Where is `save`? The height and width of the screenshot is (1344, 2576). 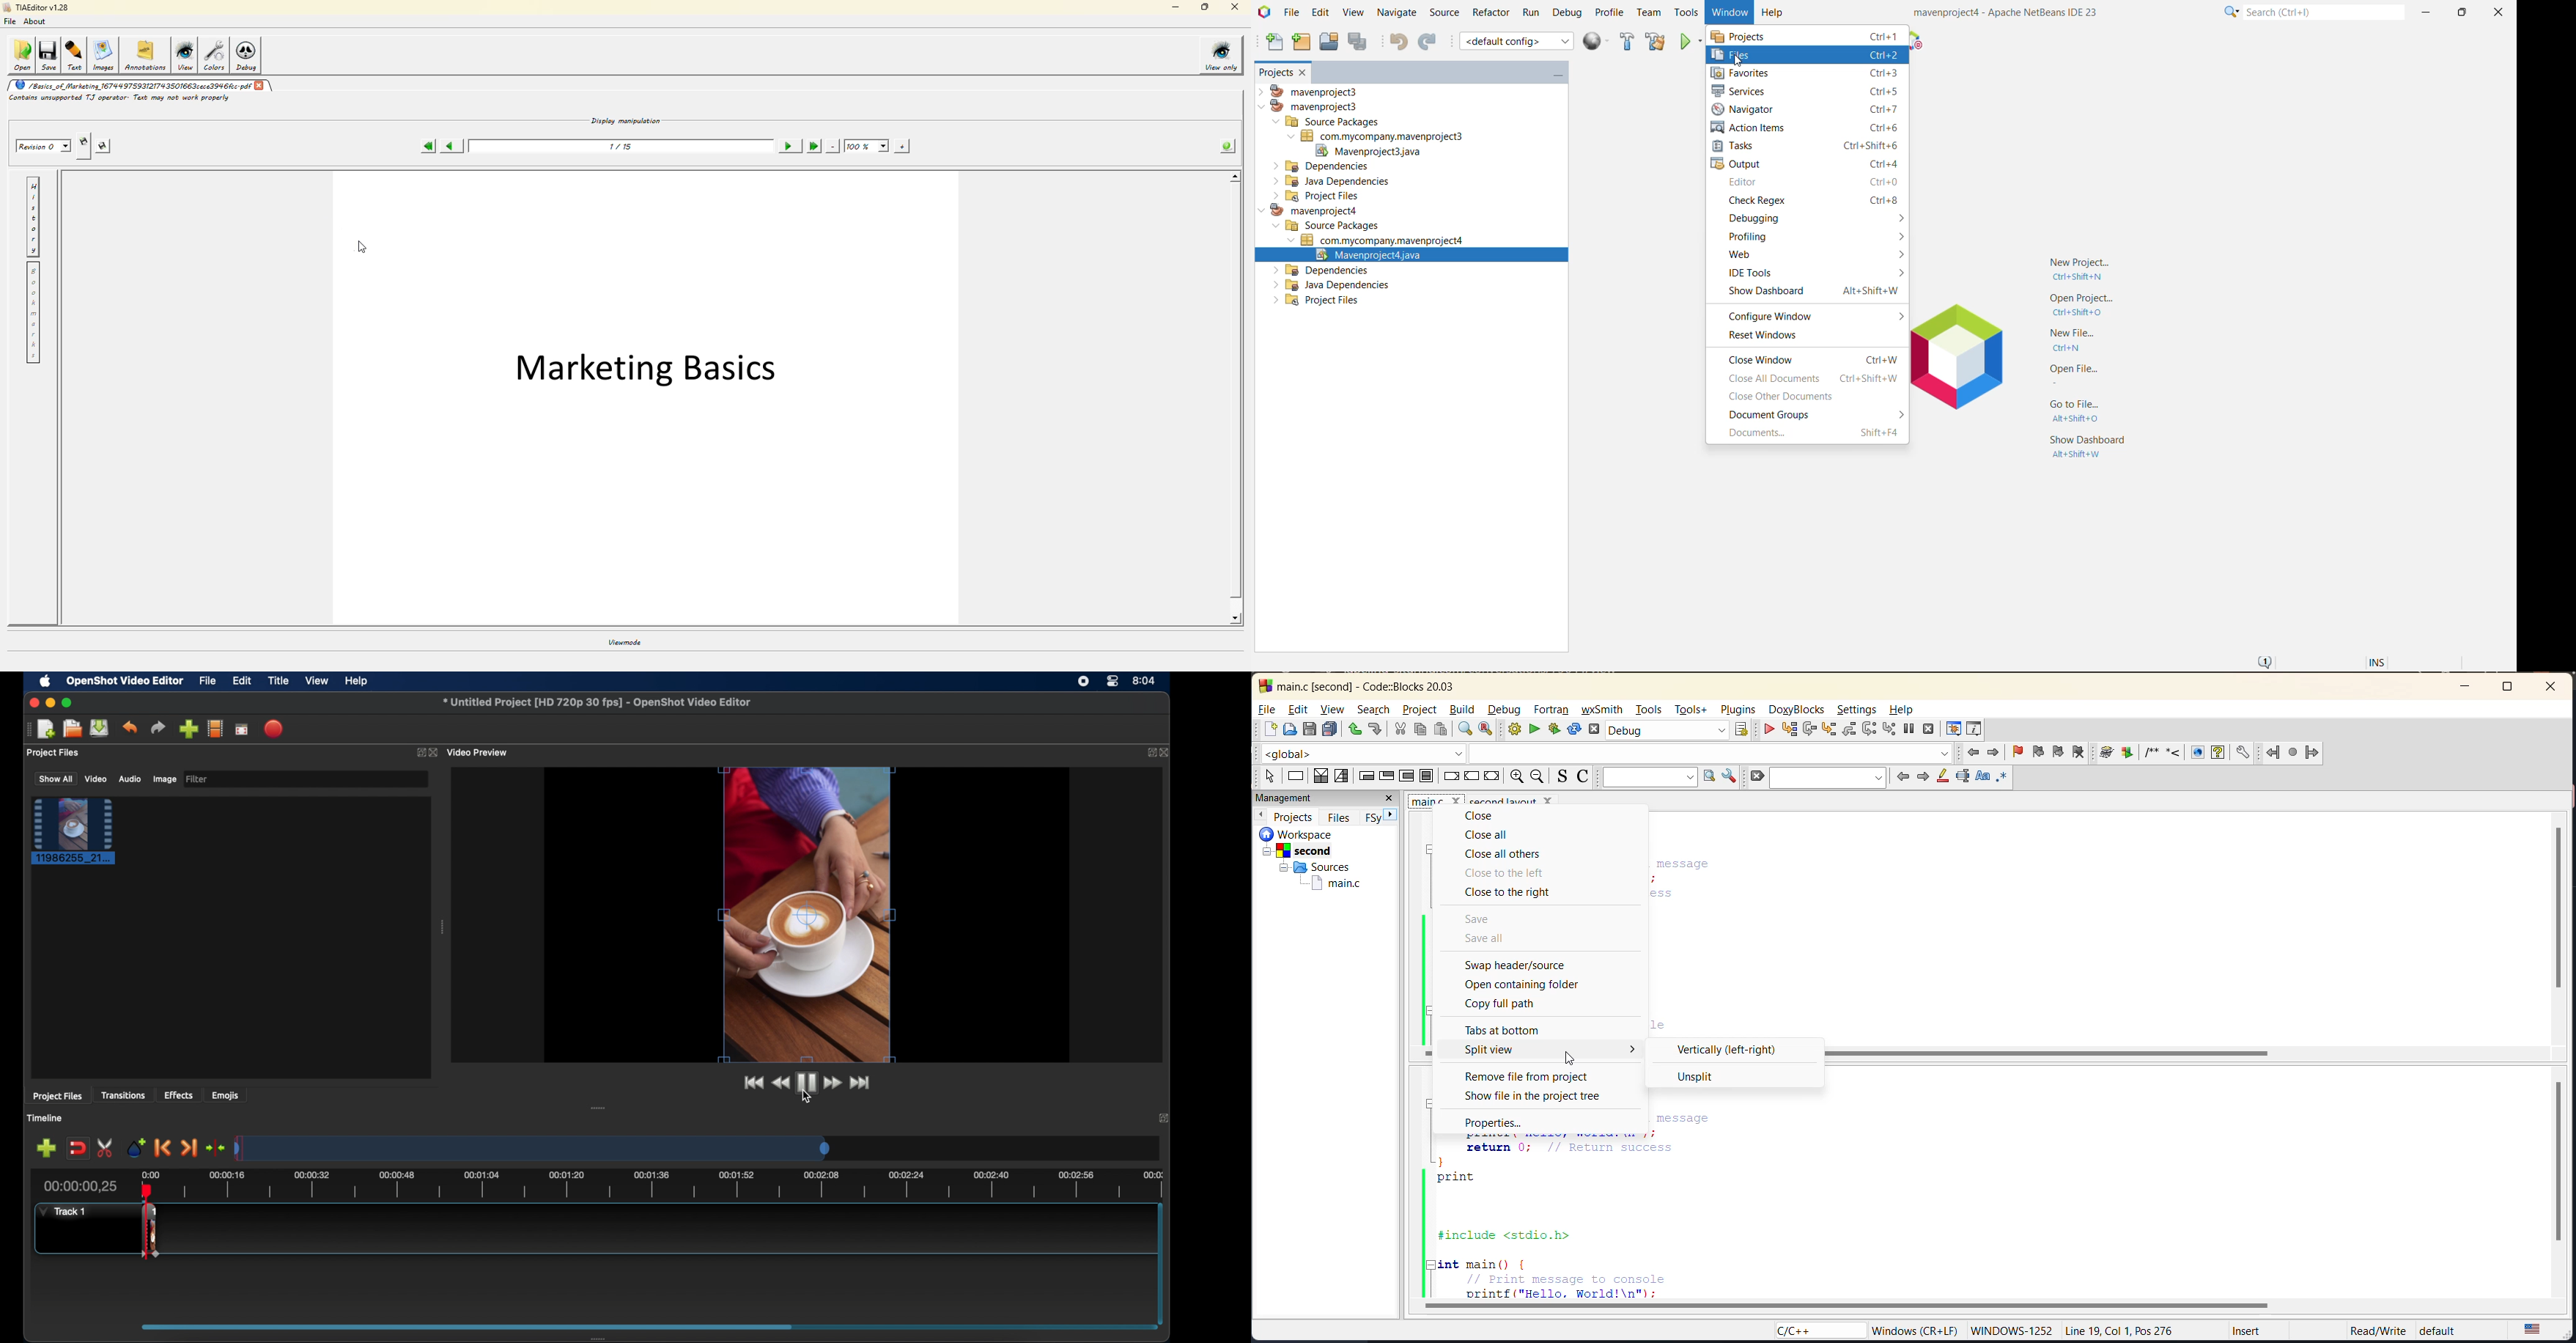 save is located at coordinates (1481, 919).